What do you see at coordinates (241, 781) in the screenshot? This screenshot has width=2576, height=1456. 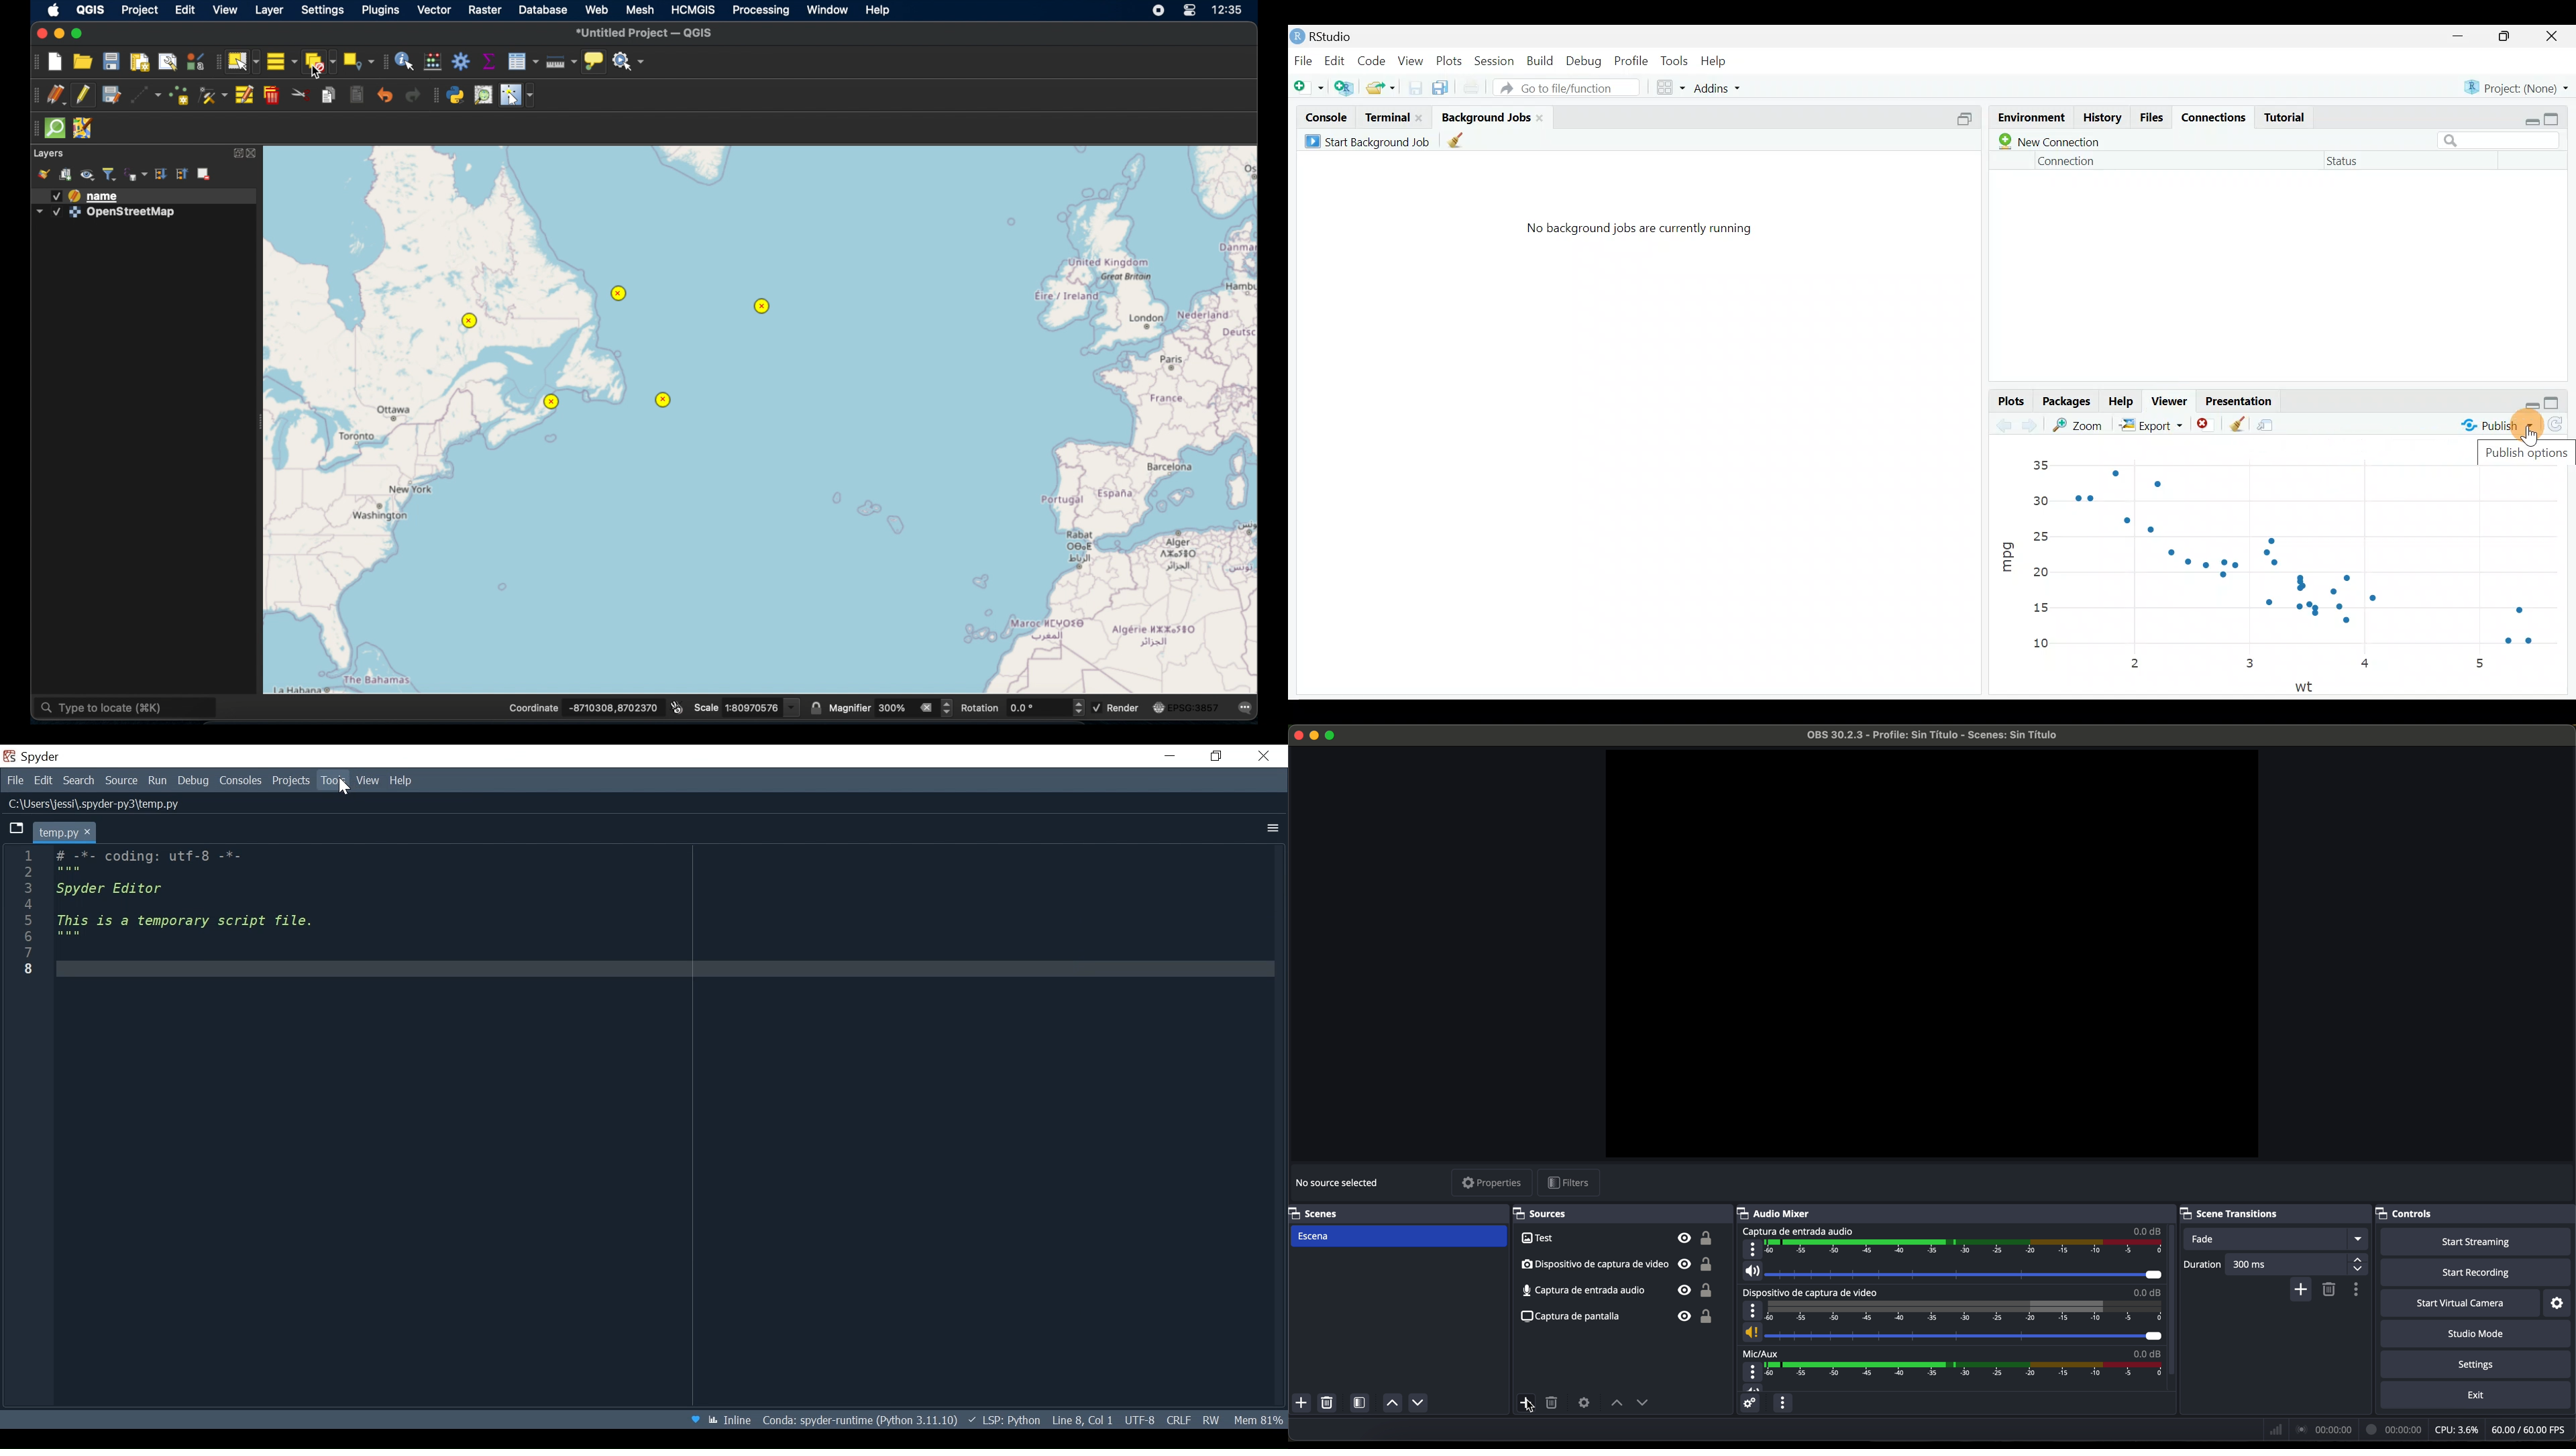 I see `Consoles` at bounding box center [241, 781].